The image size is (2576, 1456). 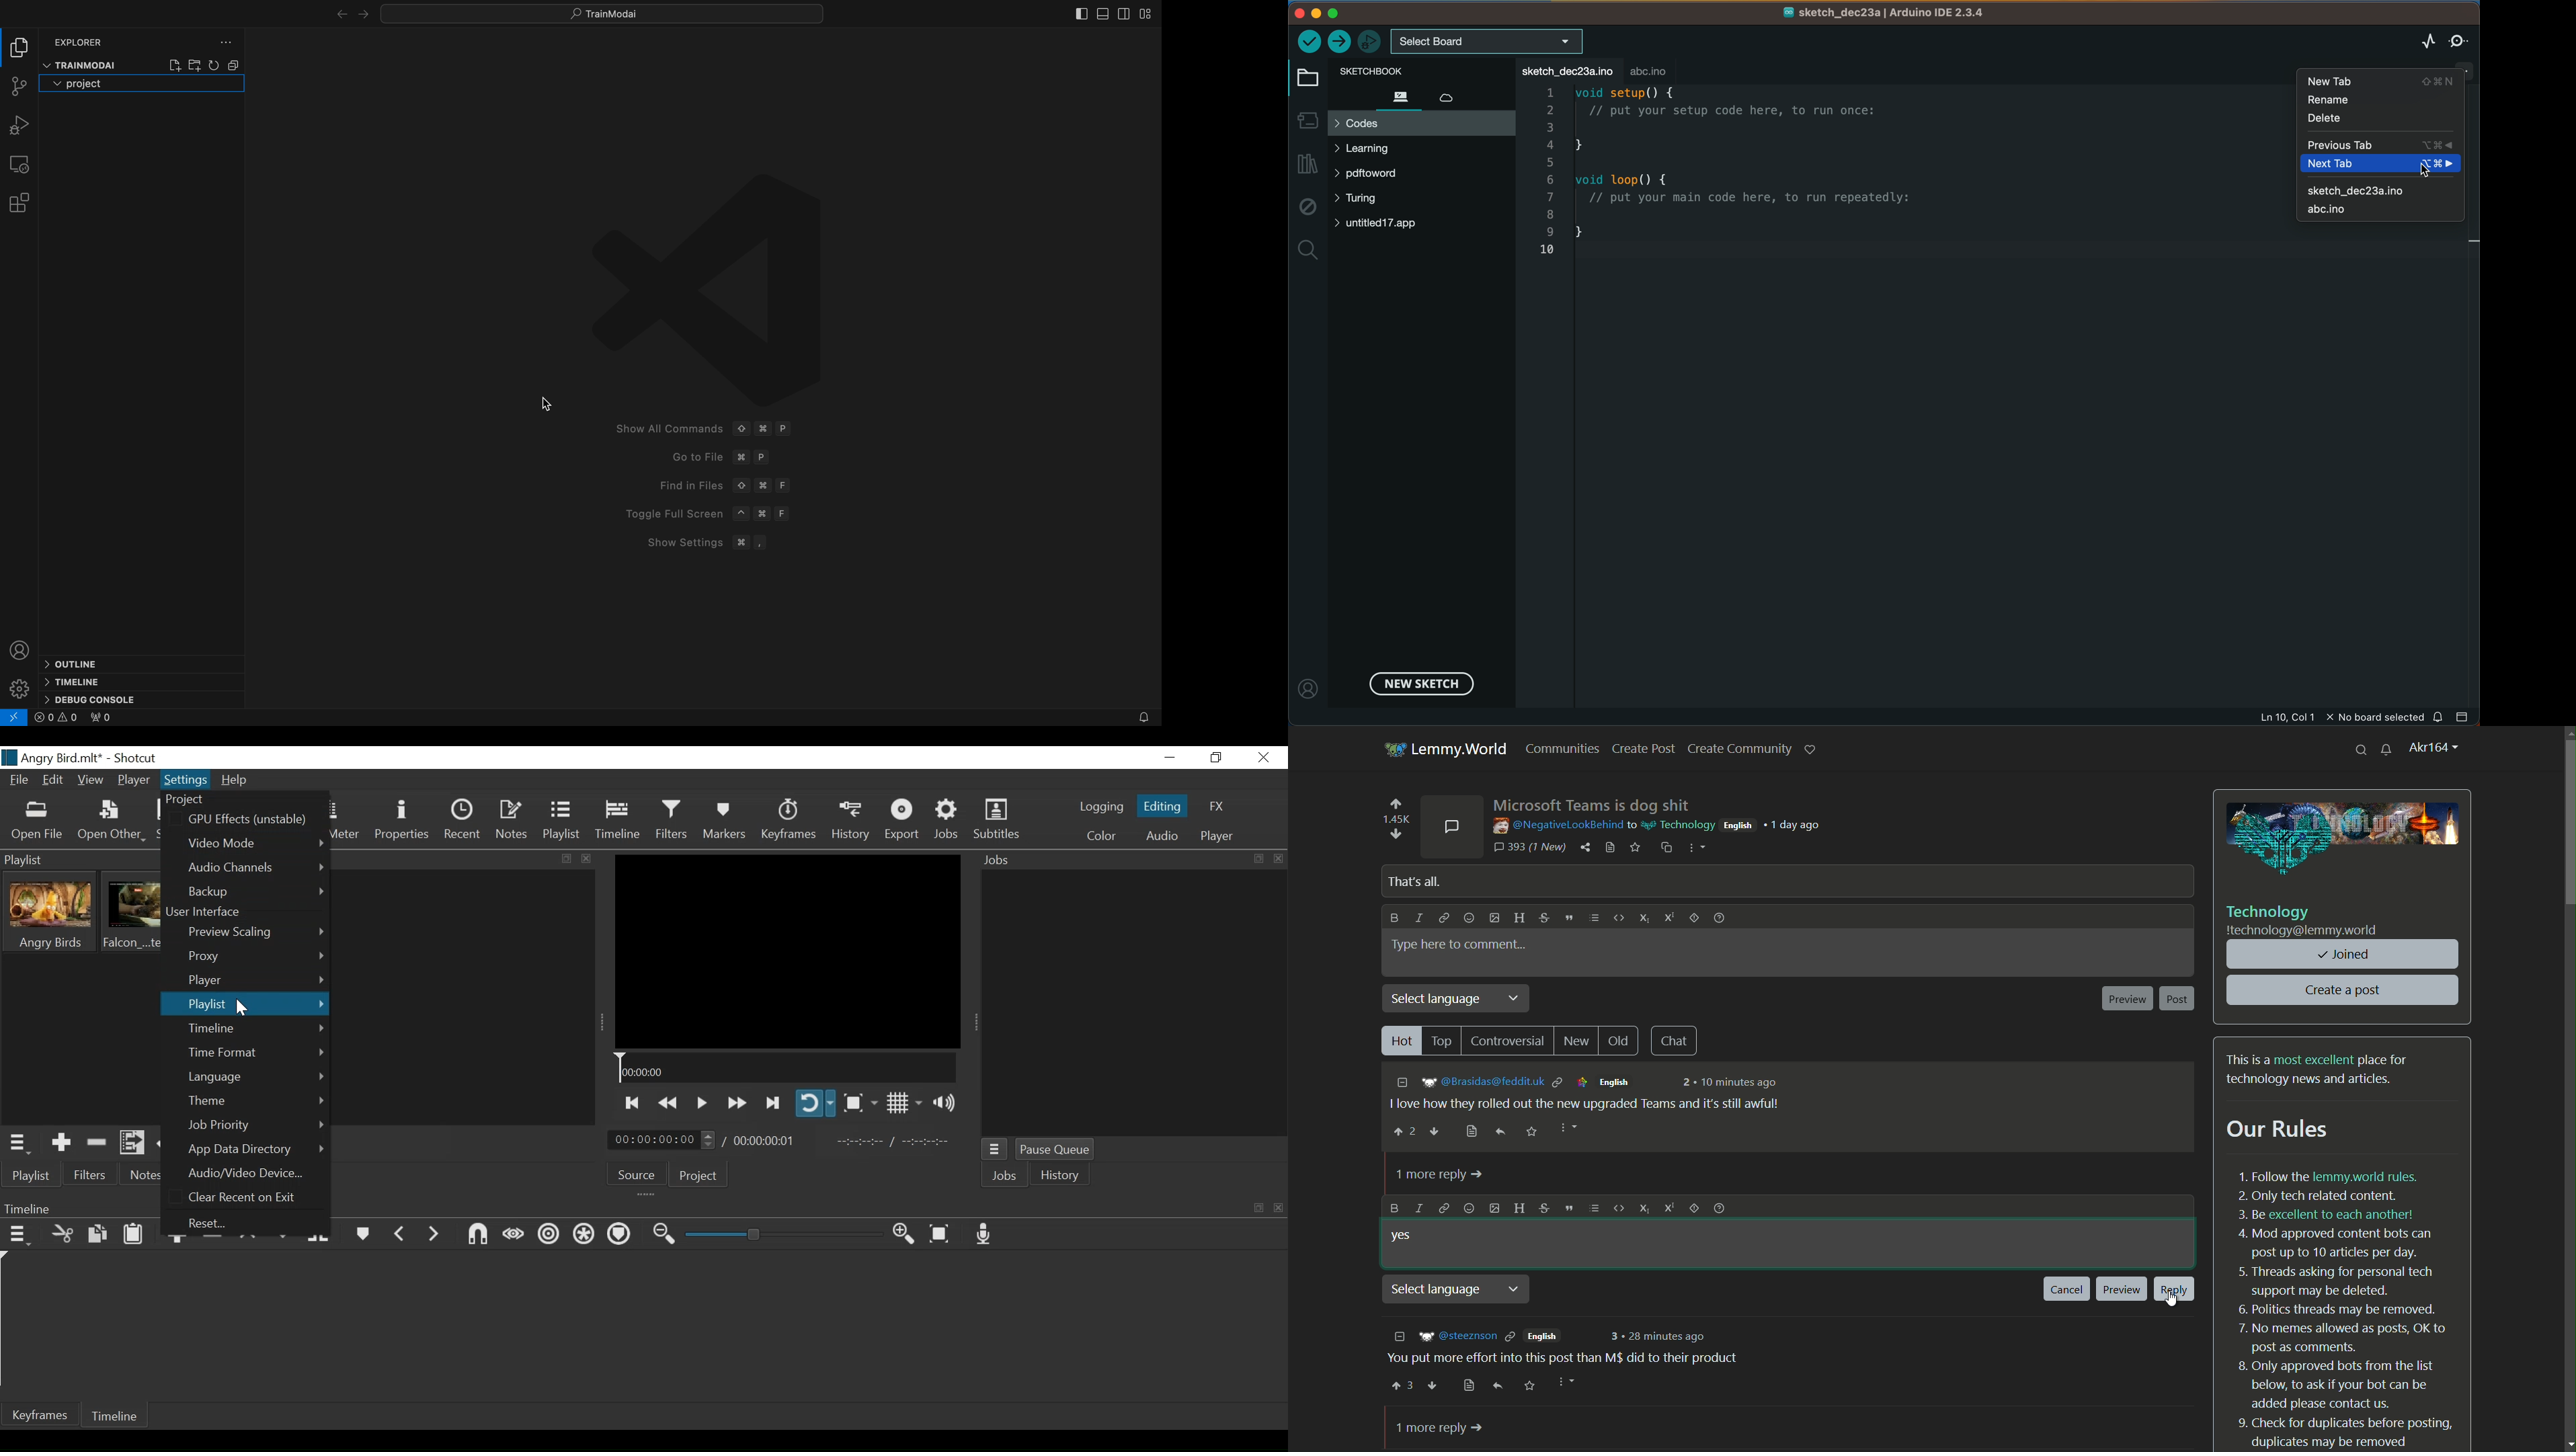 I want to click on Player, so click(x=133, y=780).